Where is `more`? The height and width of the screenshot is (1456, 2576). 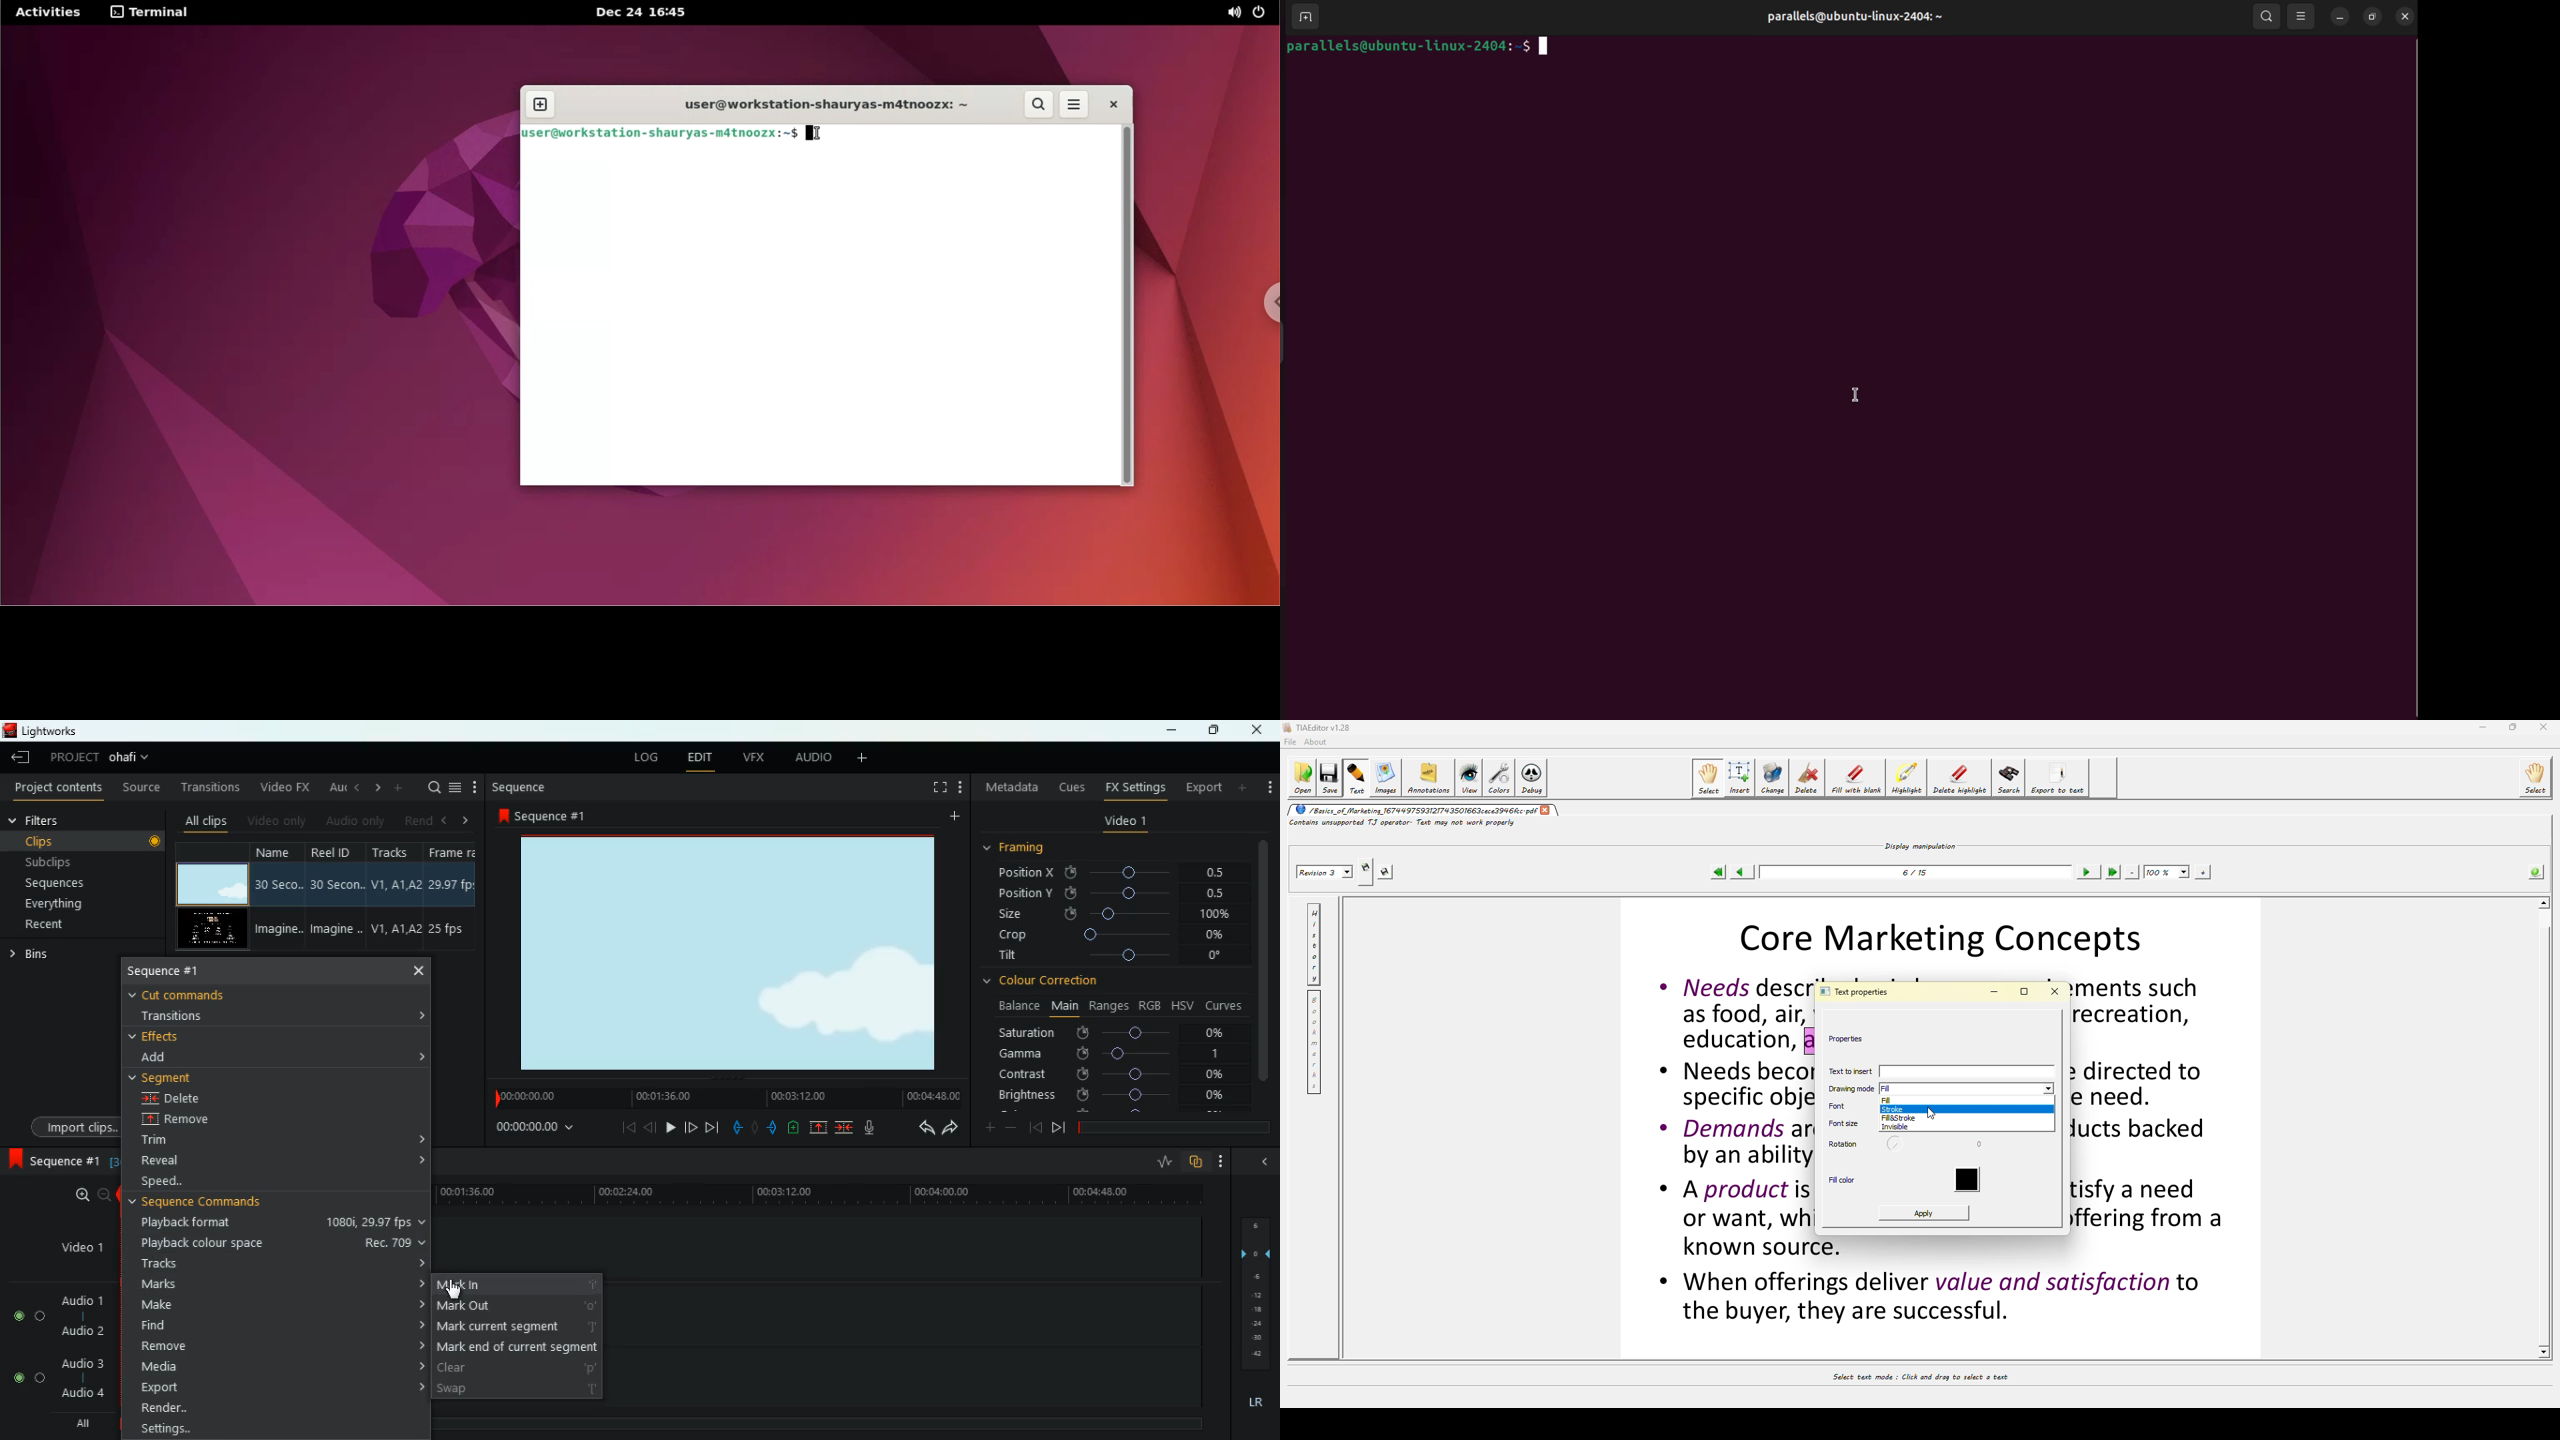
more is located at coordinates (477, 786).